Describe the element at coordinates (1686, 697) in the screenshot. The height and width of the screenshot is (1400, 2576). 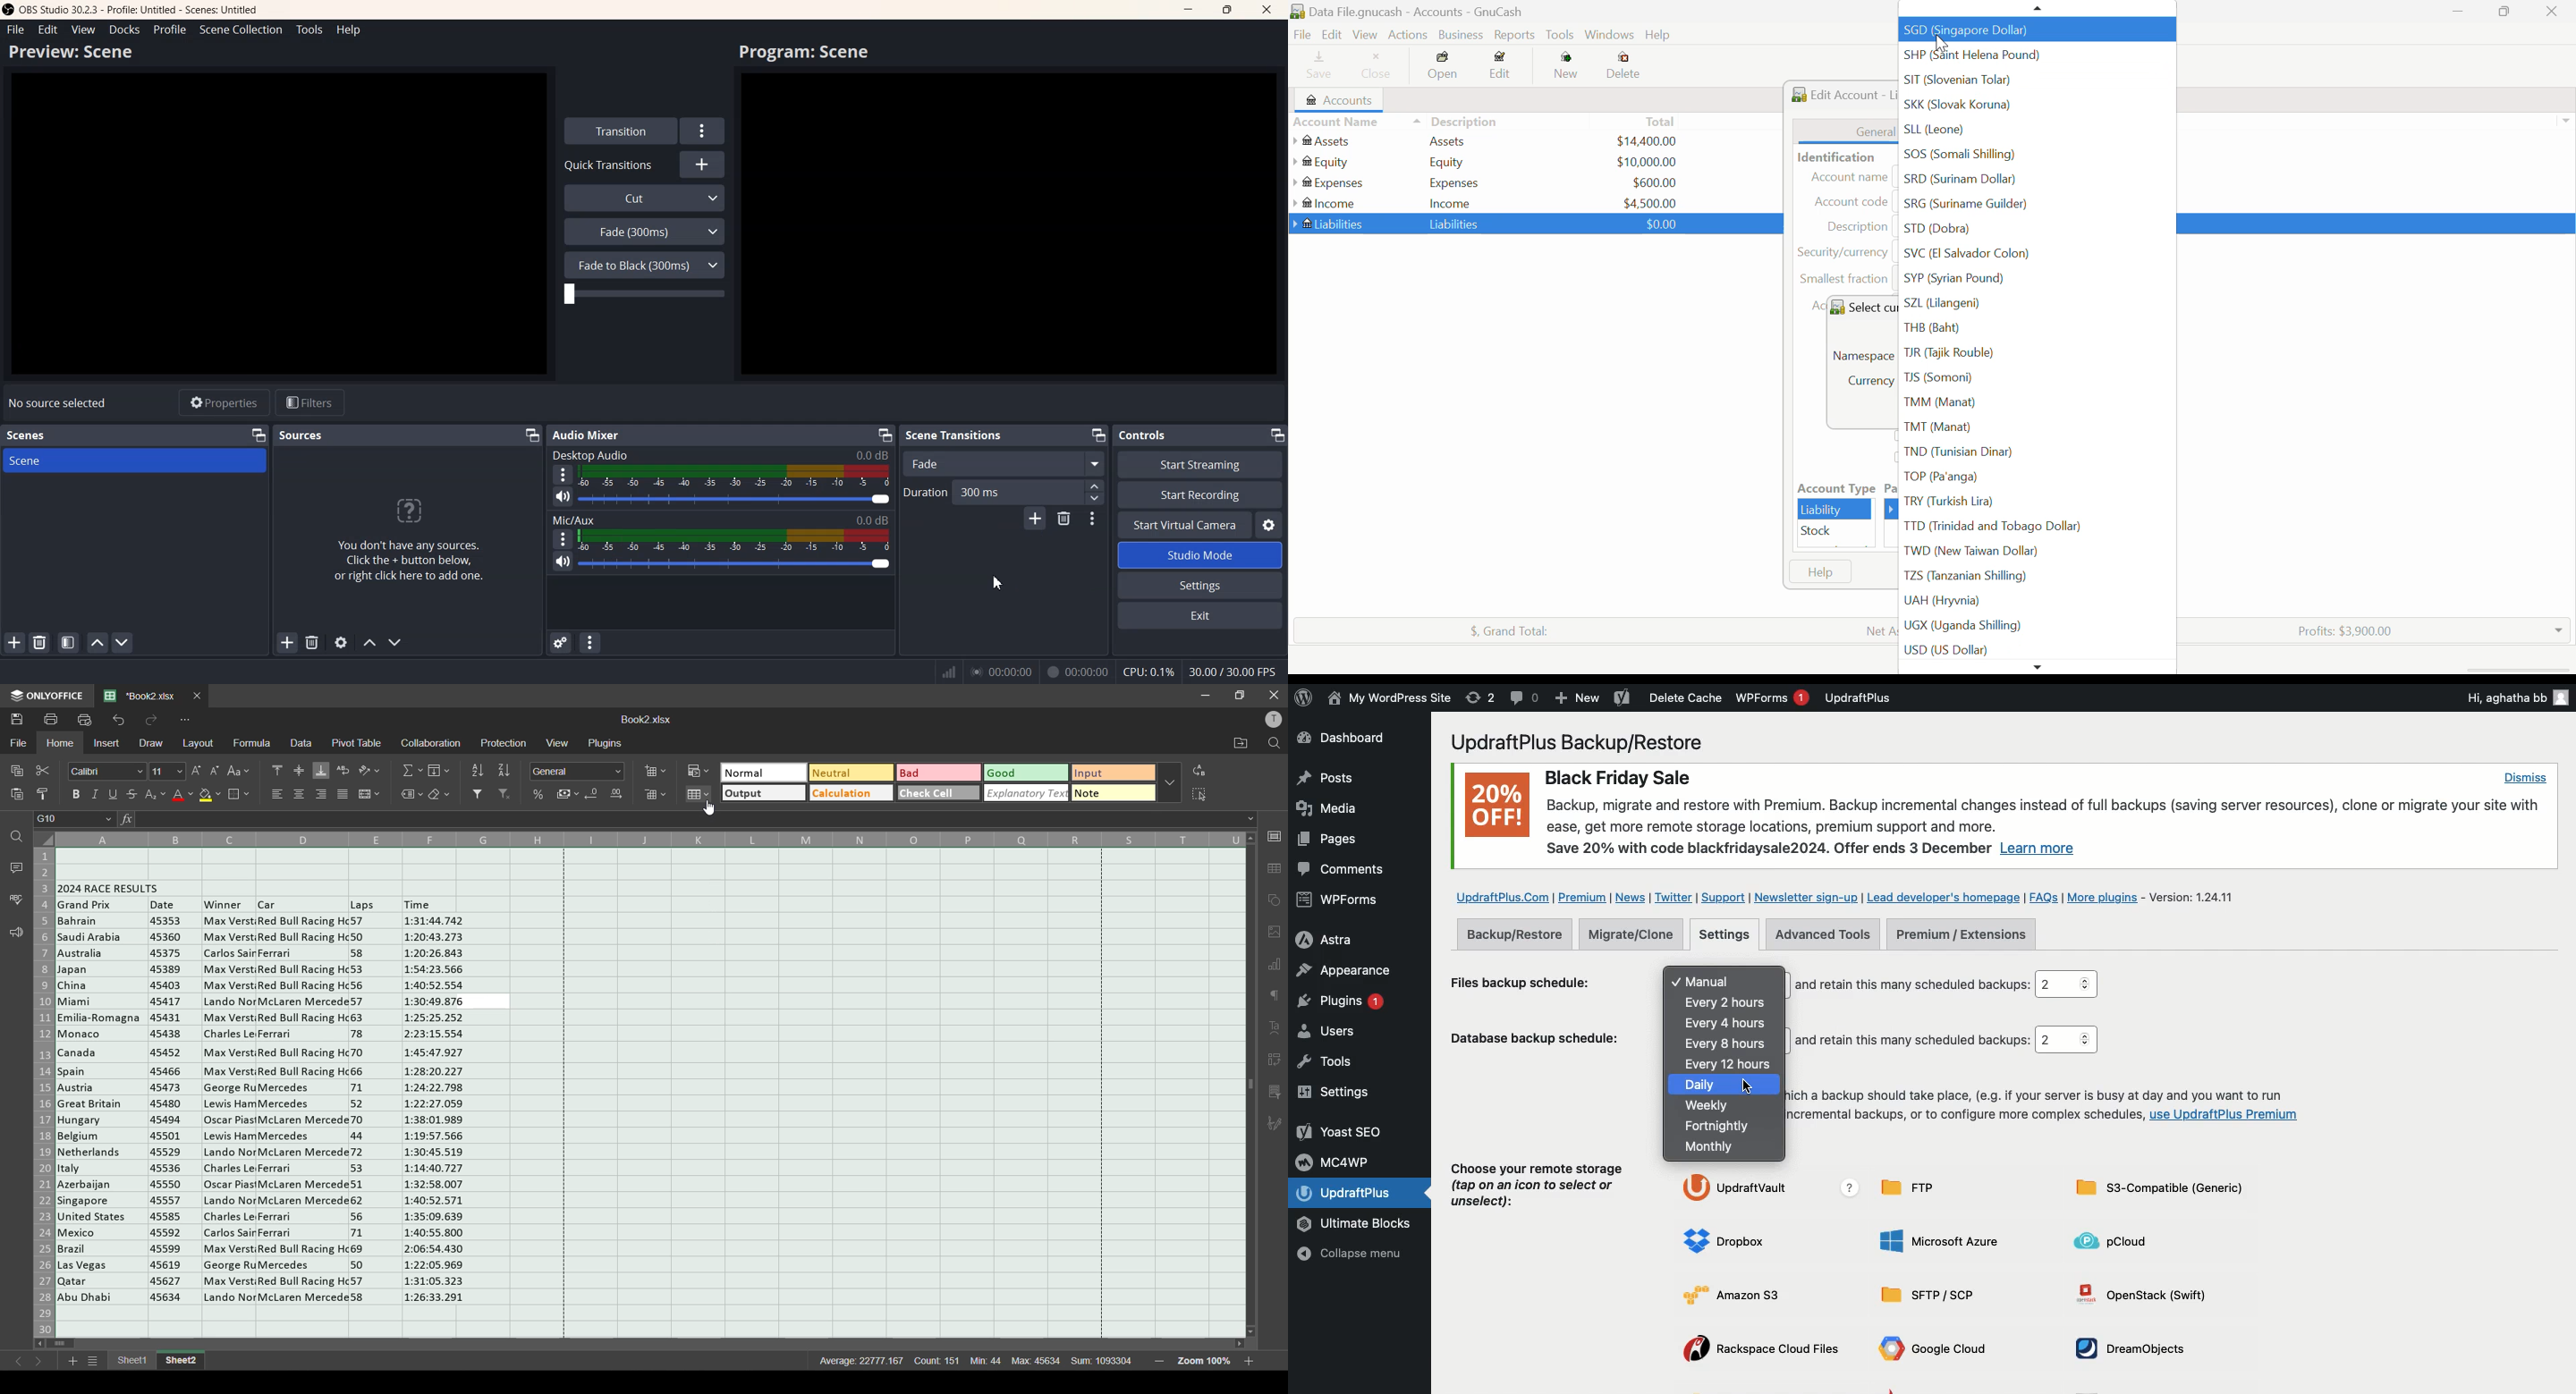
I see `Delete cache` at that location.